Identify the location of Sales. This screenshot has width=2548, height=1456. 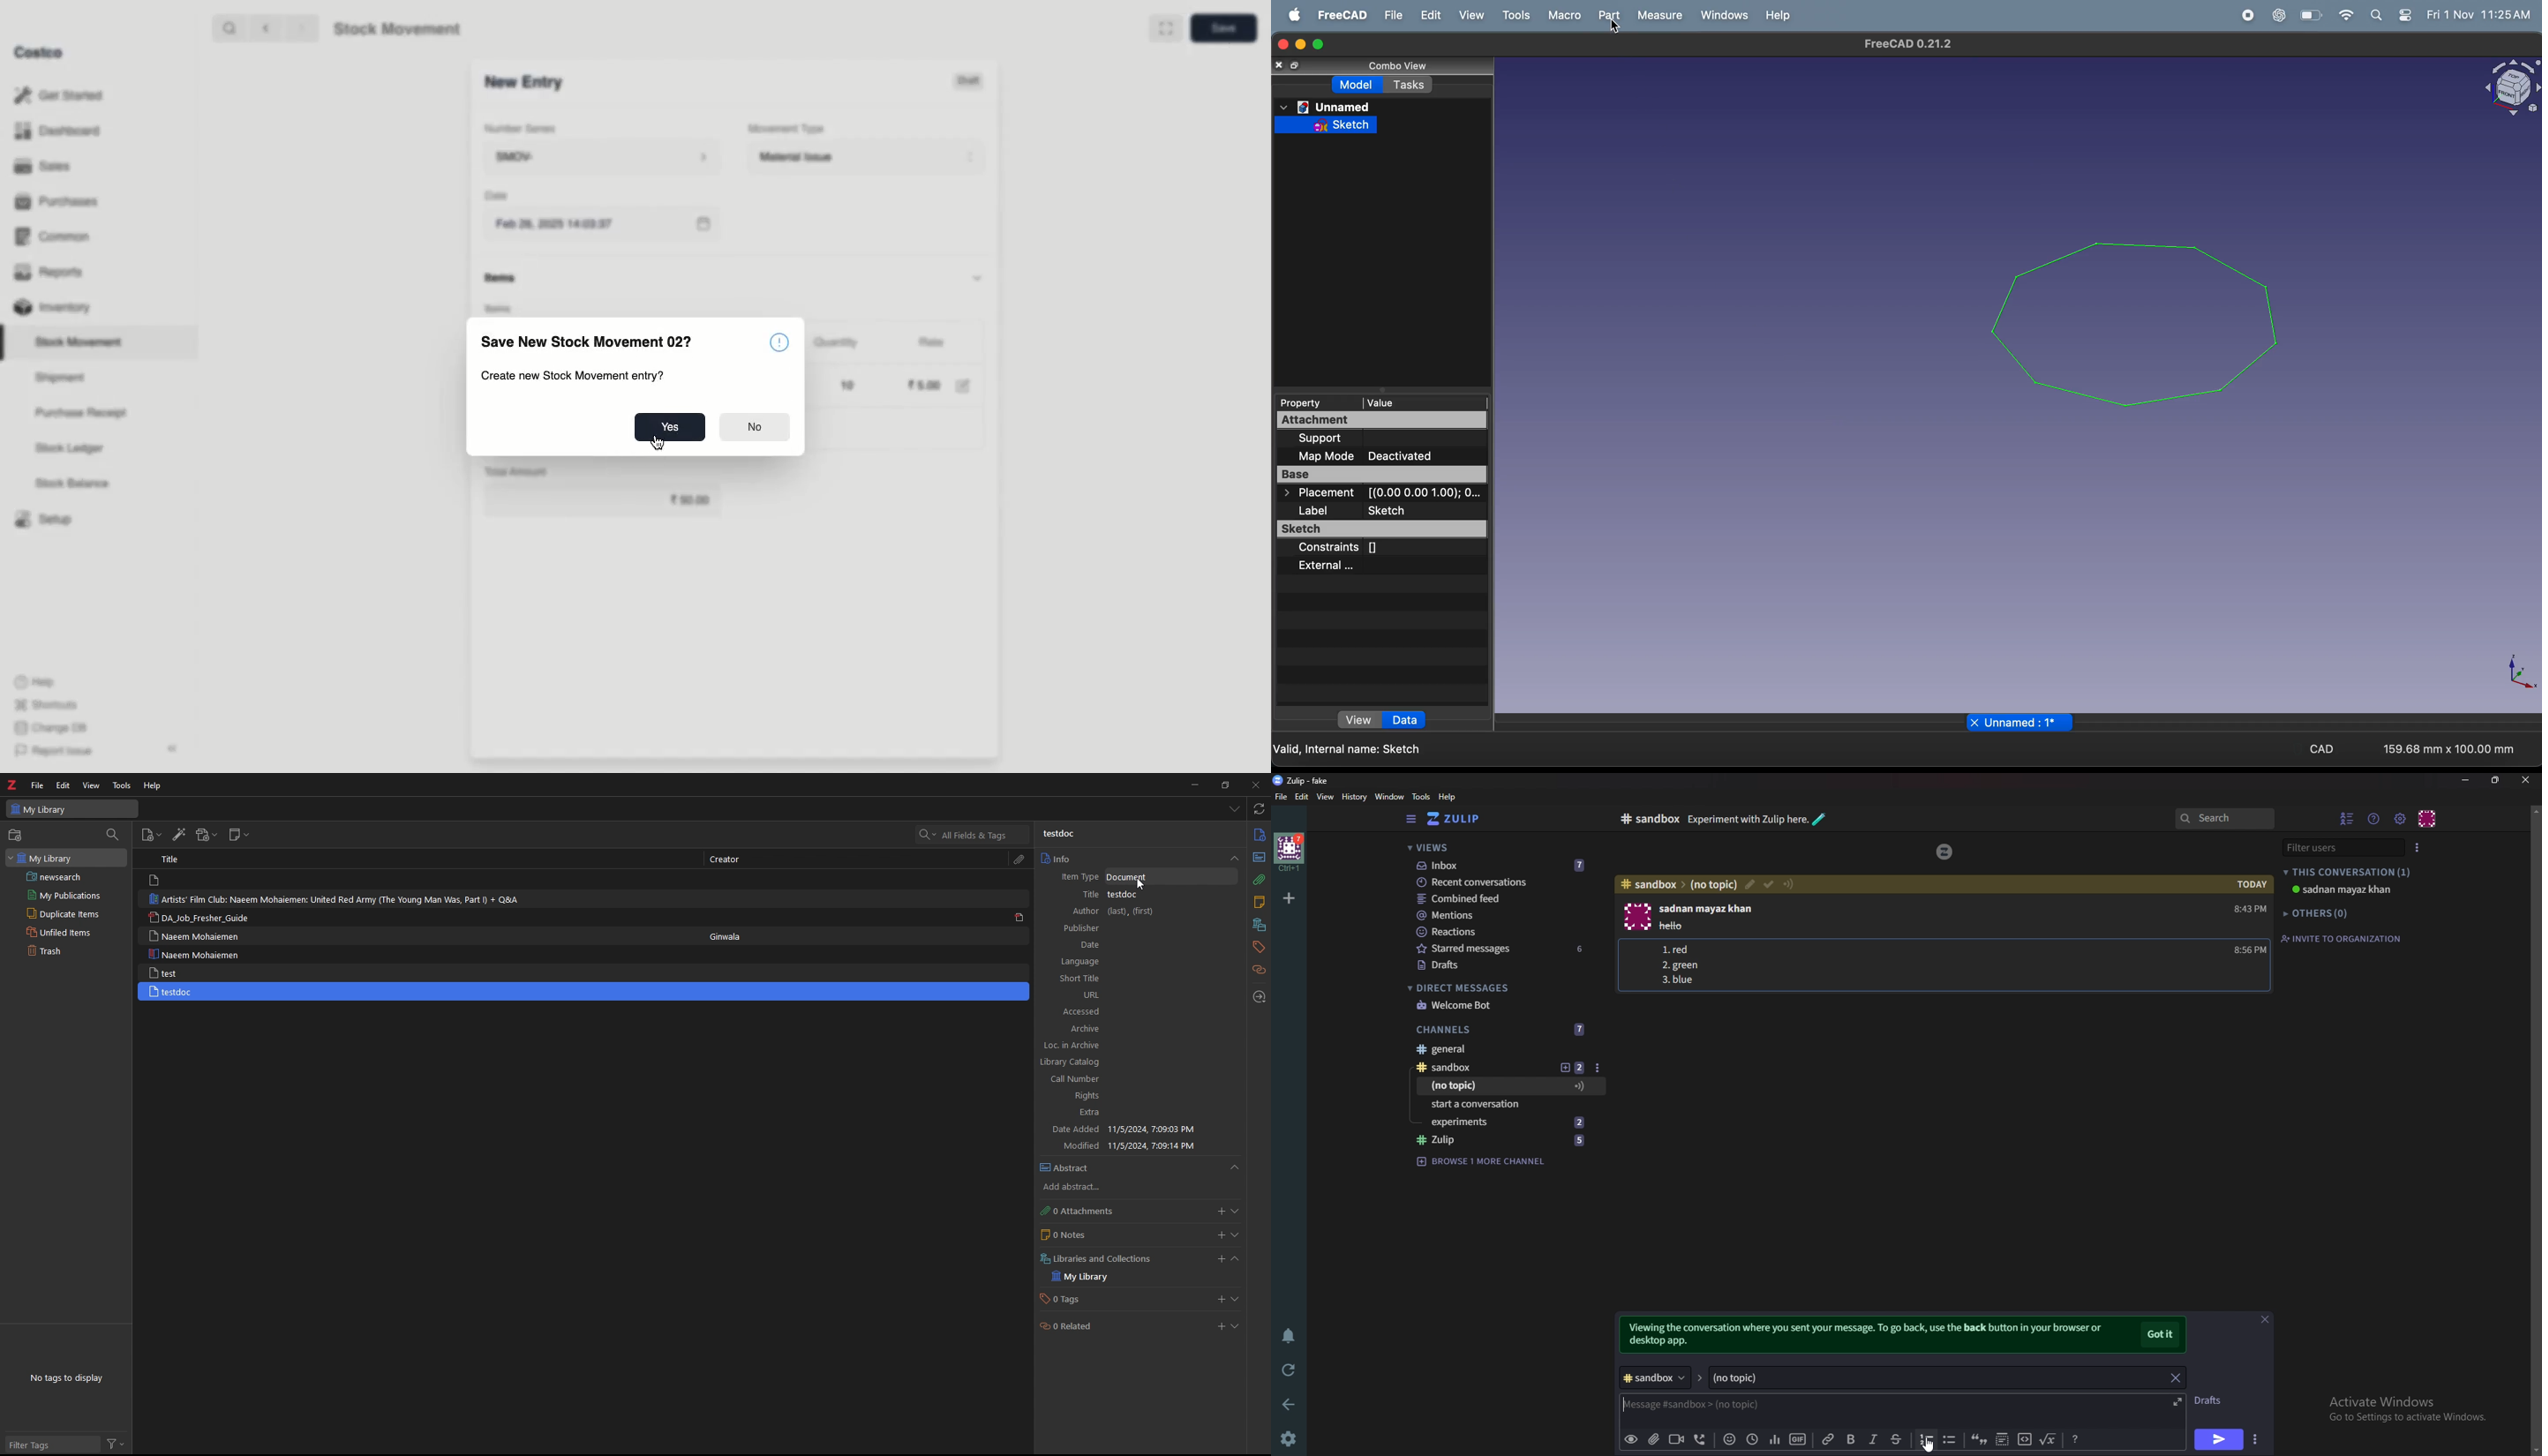
(45, 165).